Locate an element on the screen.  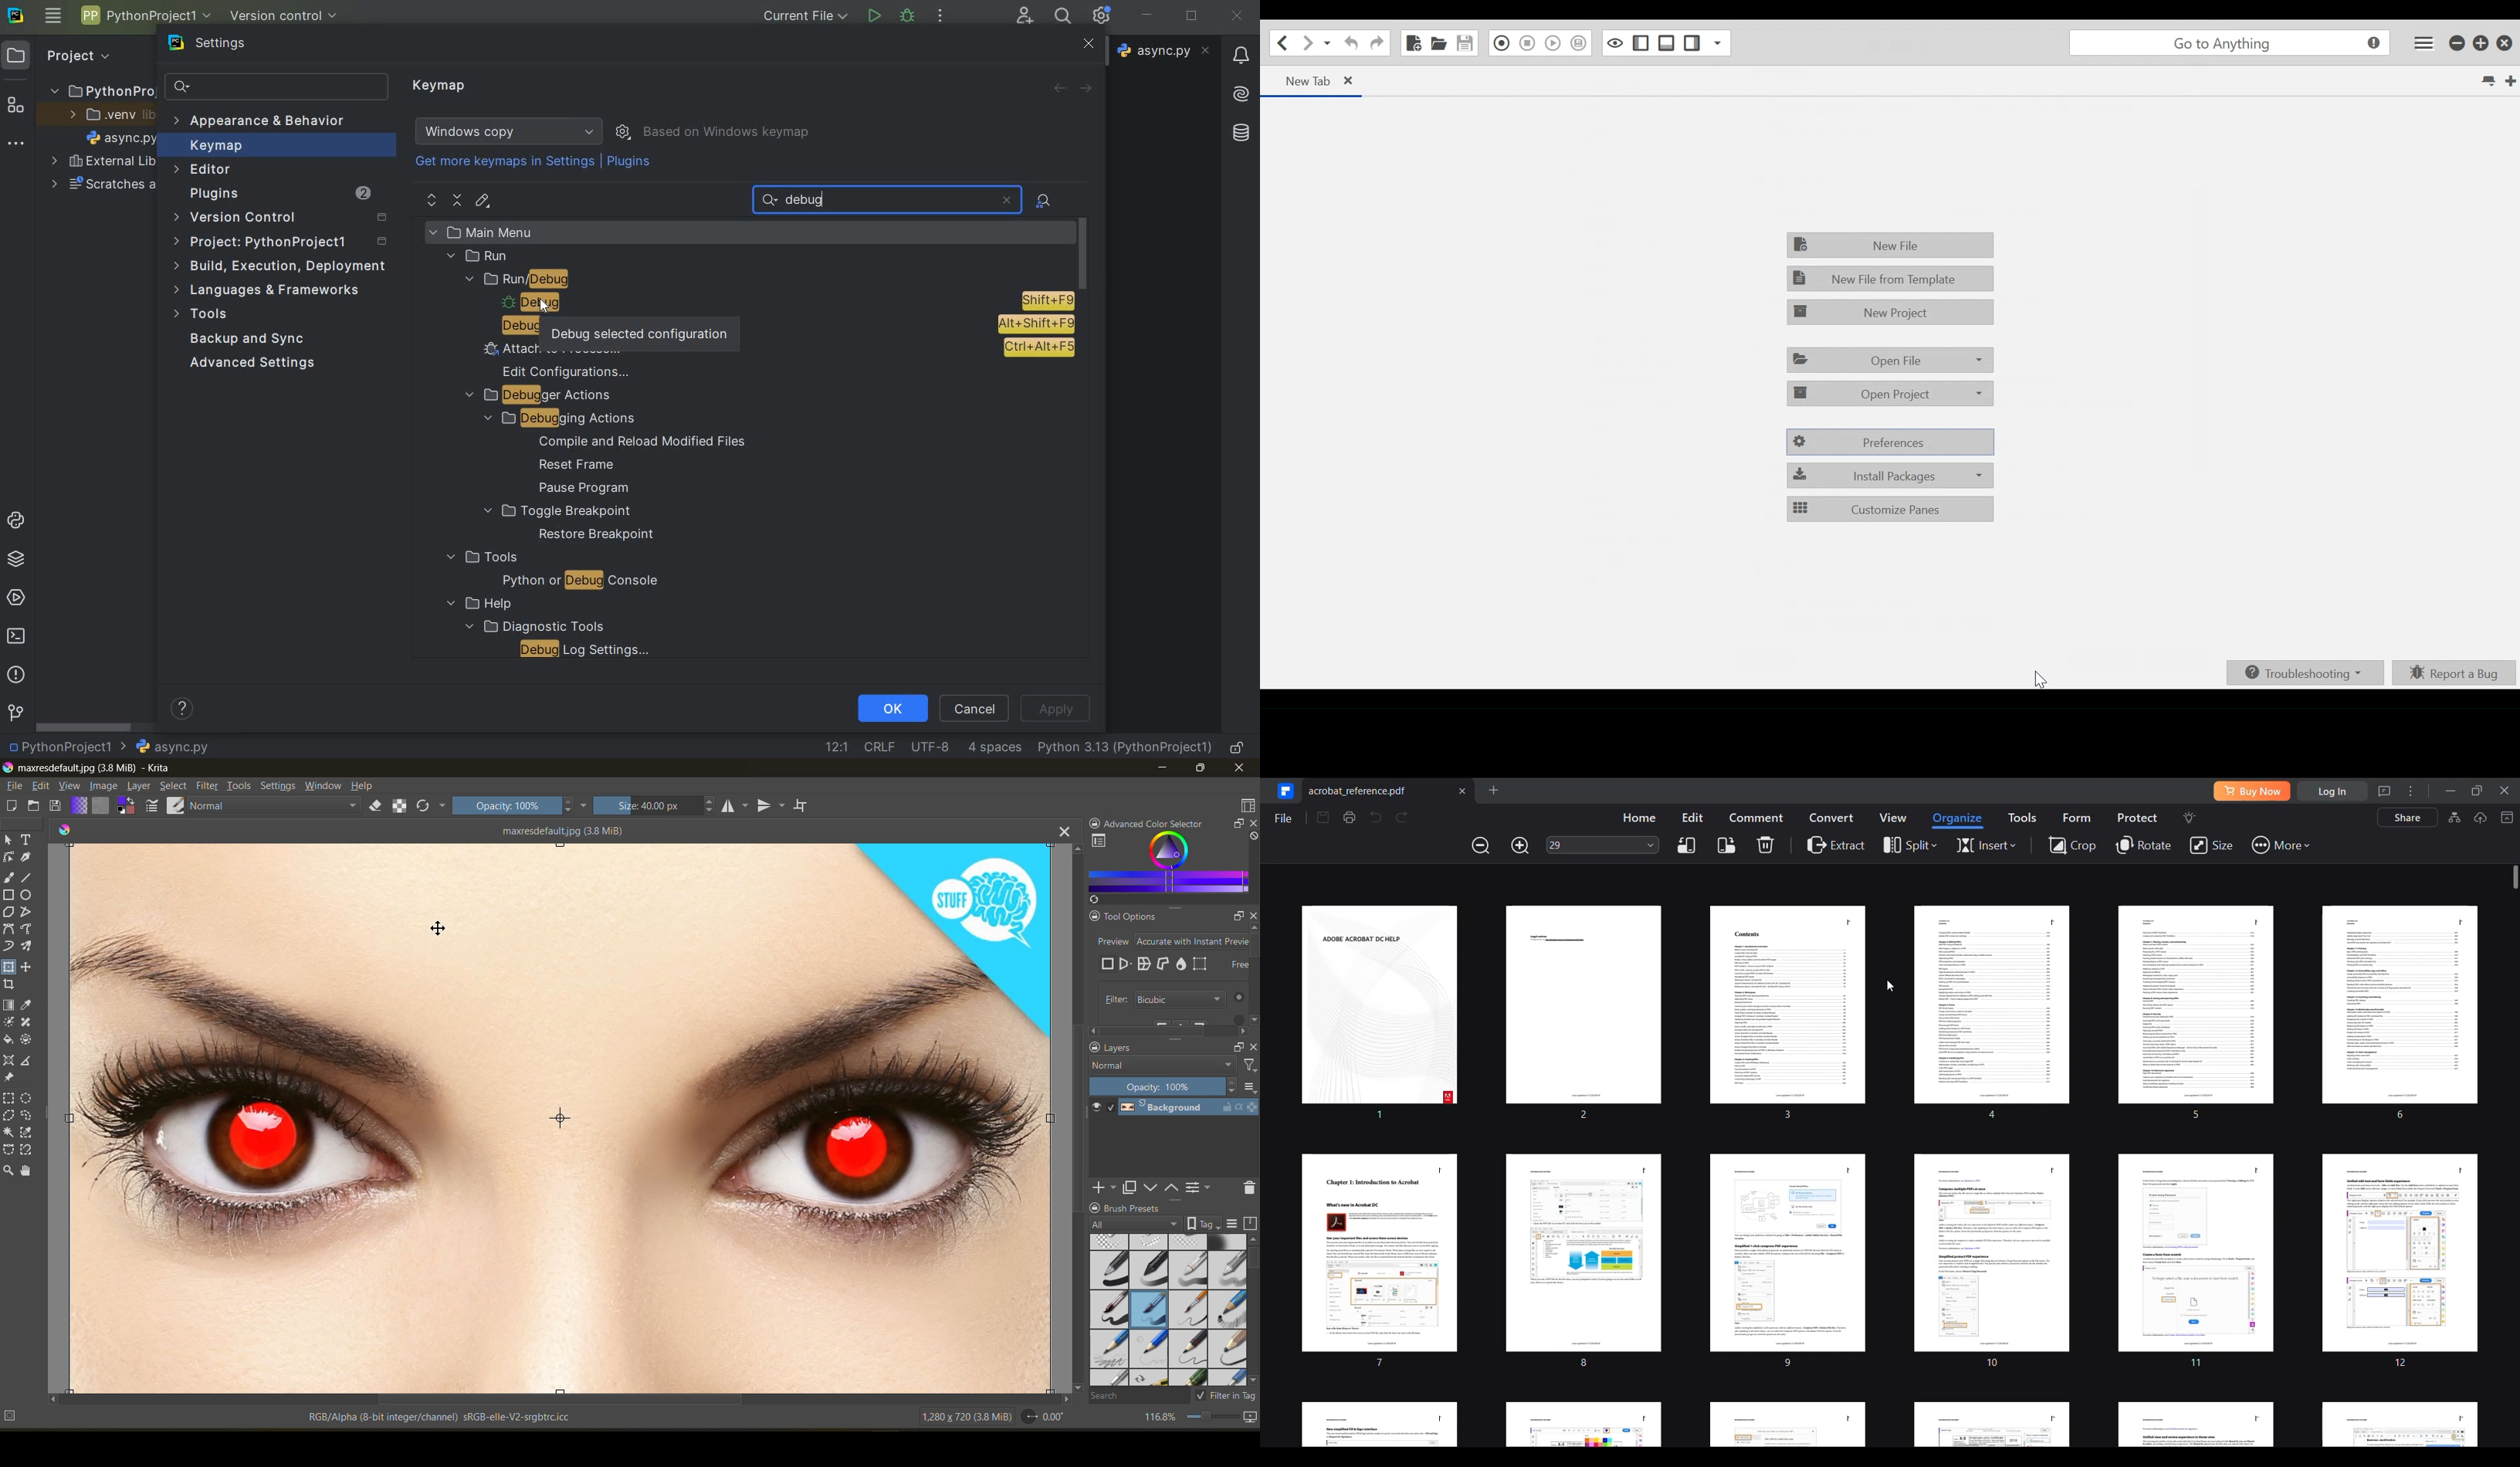
tool is located at coordinates (9, 1006).